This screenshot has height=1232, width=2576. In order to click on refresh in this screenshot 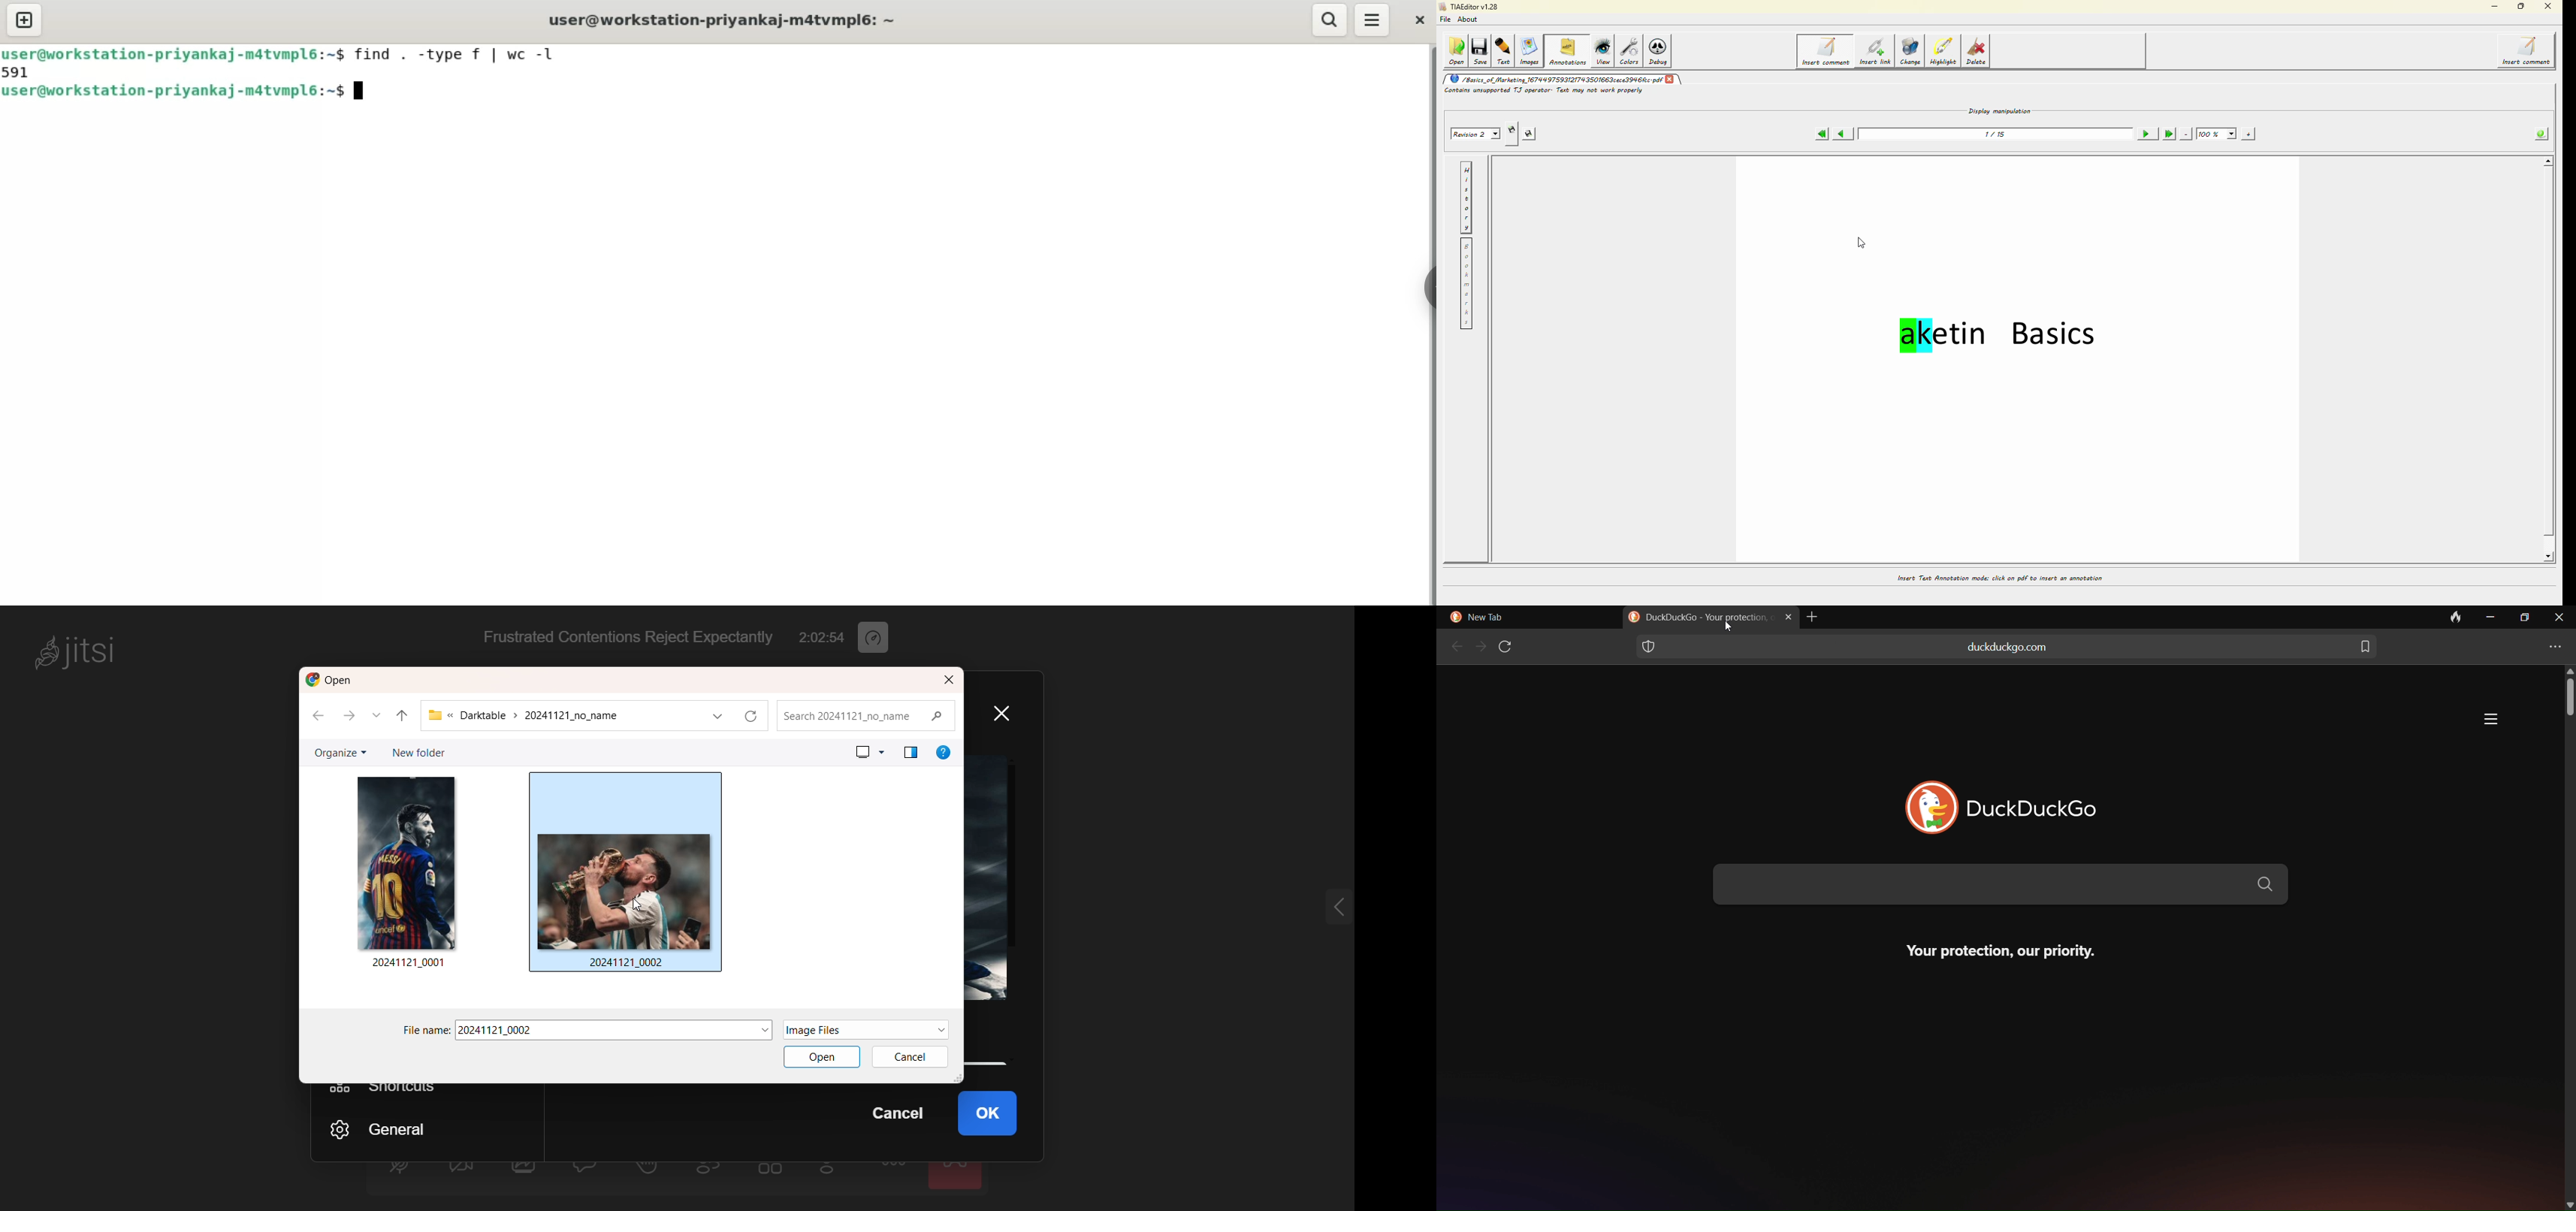, I will do `click(1509, 646)`.